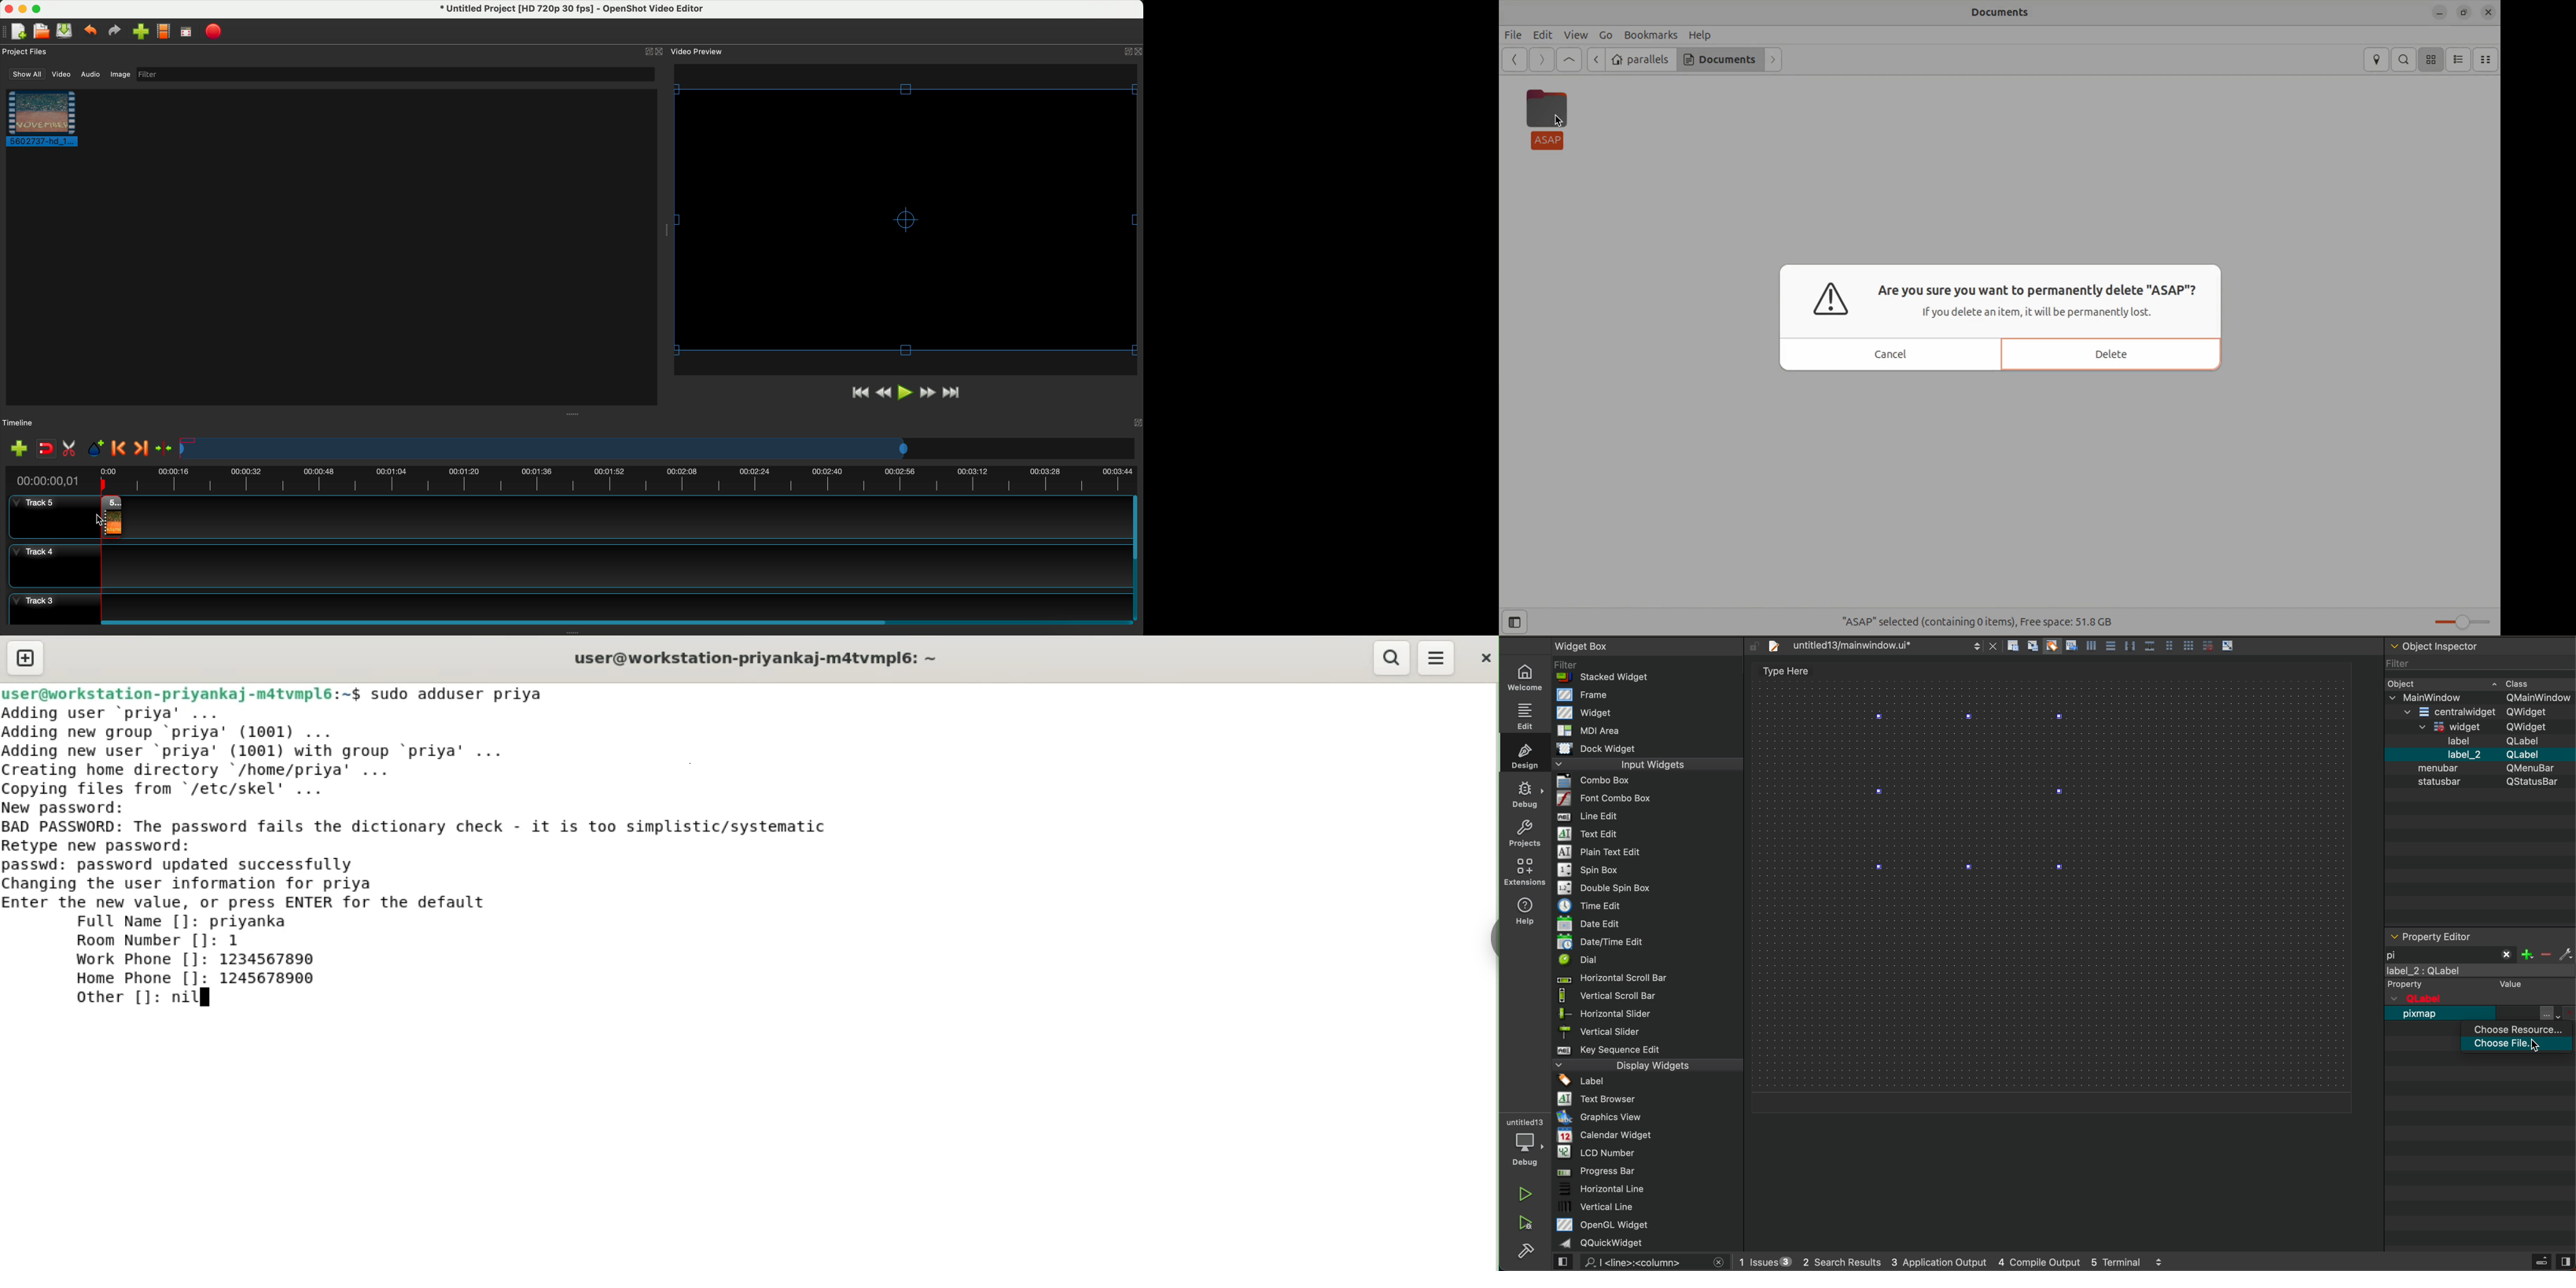  What do you see at coordinates (698, 51) in the screenshot?
I see `video preview` at bounding box center [698, 51].